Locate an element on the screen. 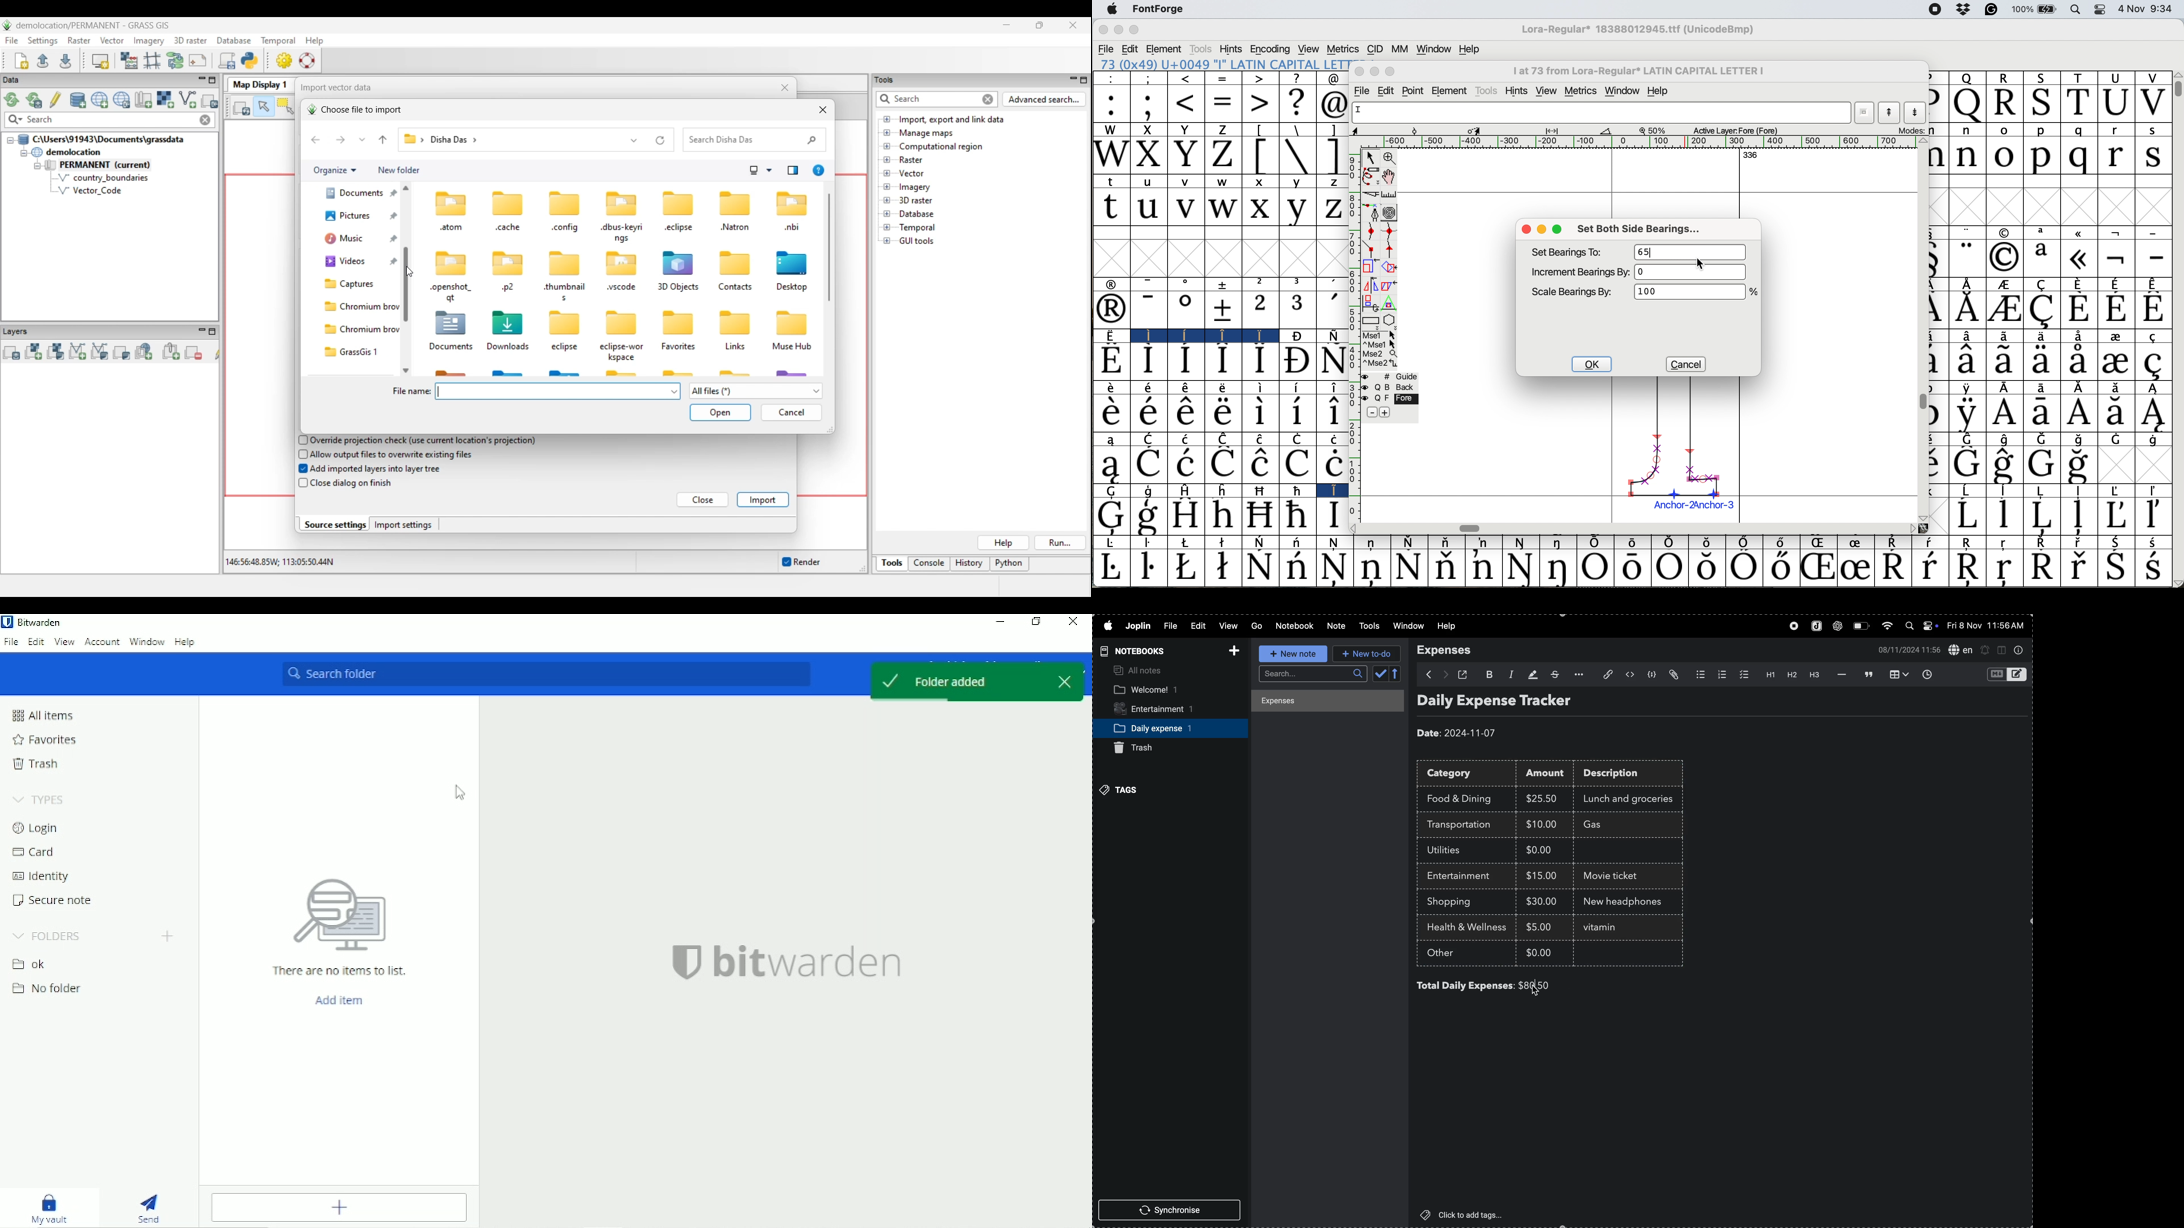 Image resolution: width=2184 pixels, height=1232 pixels. spell check is located at coordinates (1960, 649).